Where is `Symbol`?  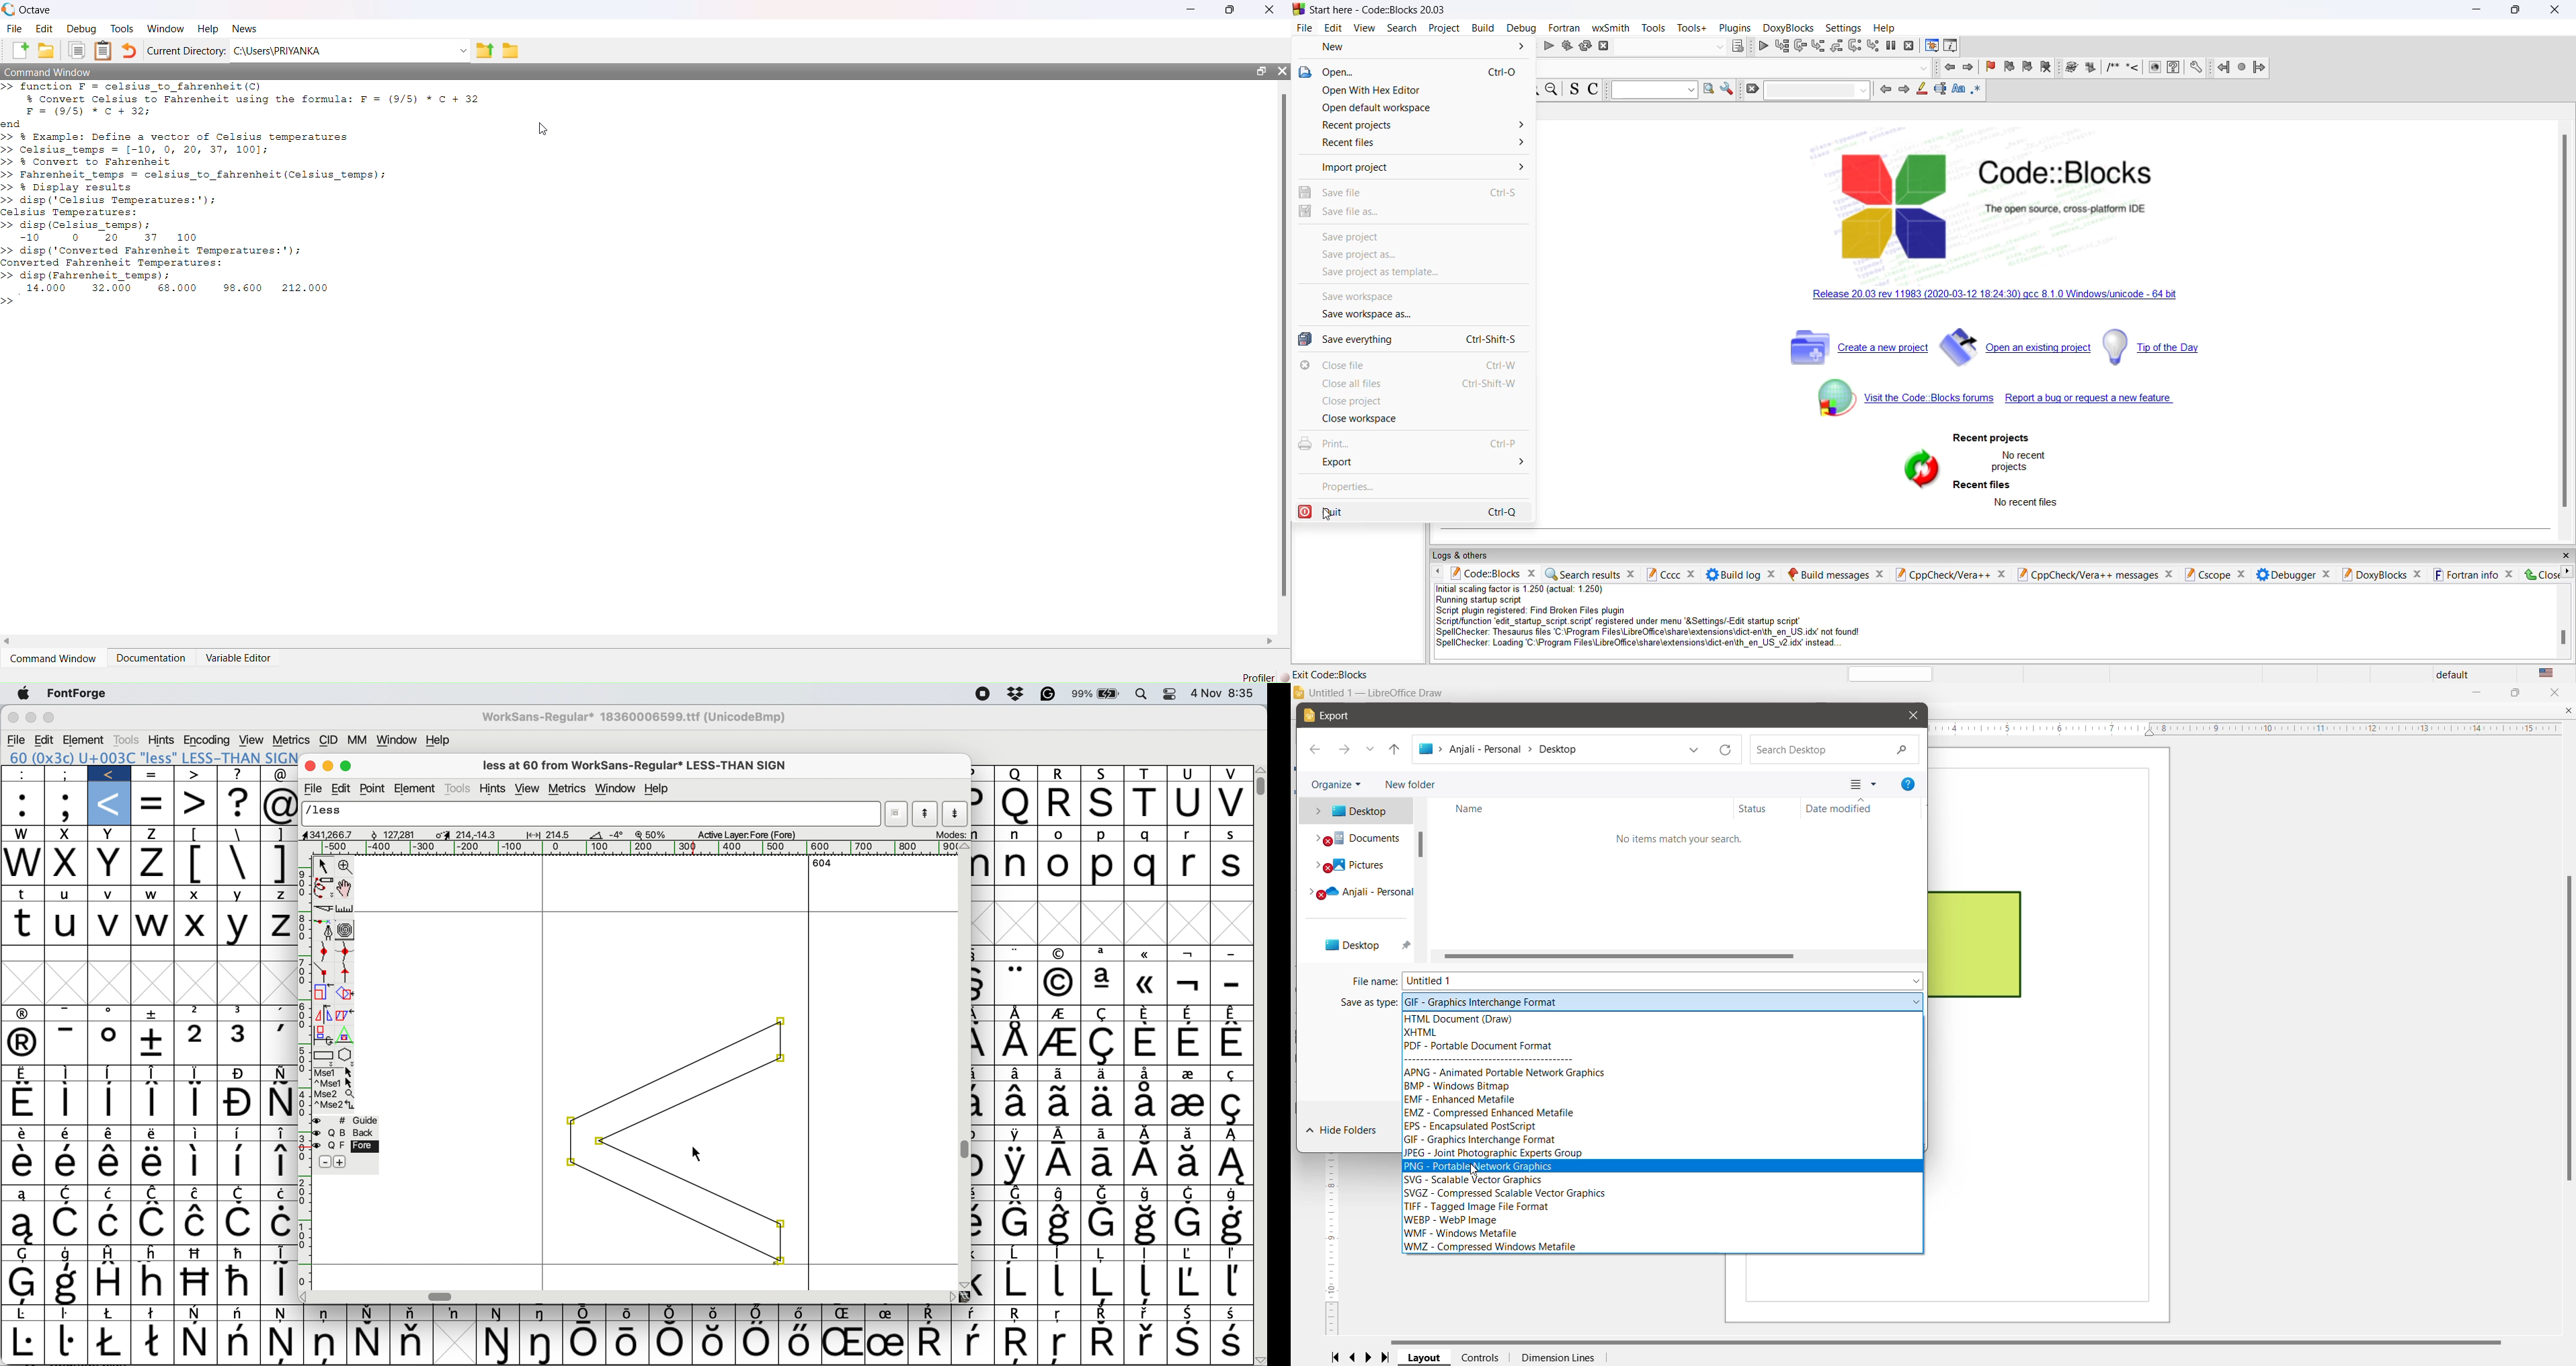 Symbol is located at coordinates (197, 1222).